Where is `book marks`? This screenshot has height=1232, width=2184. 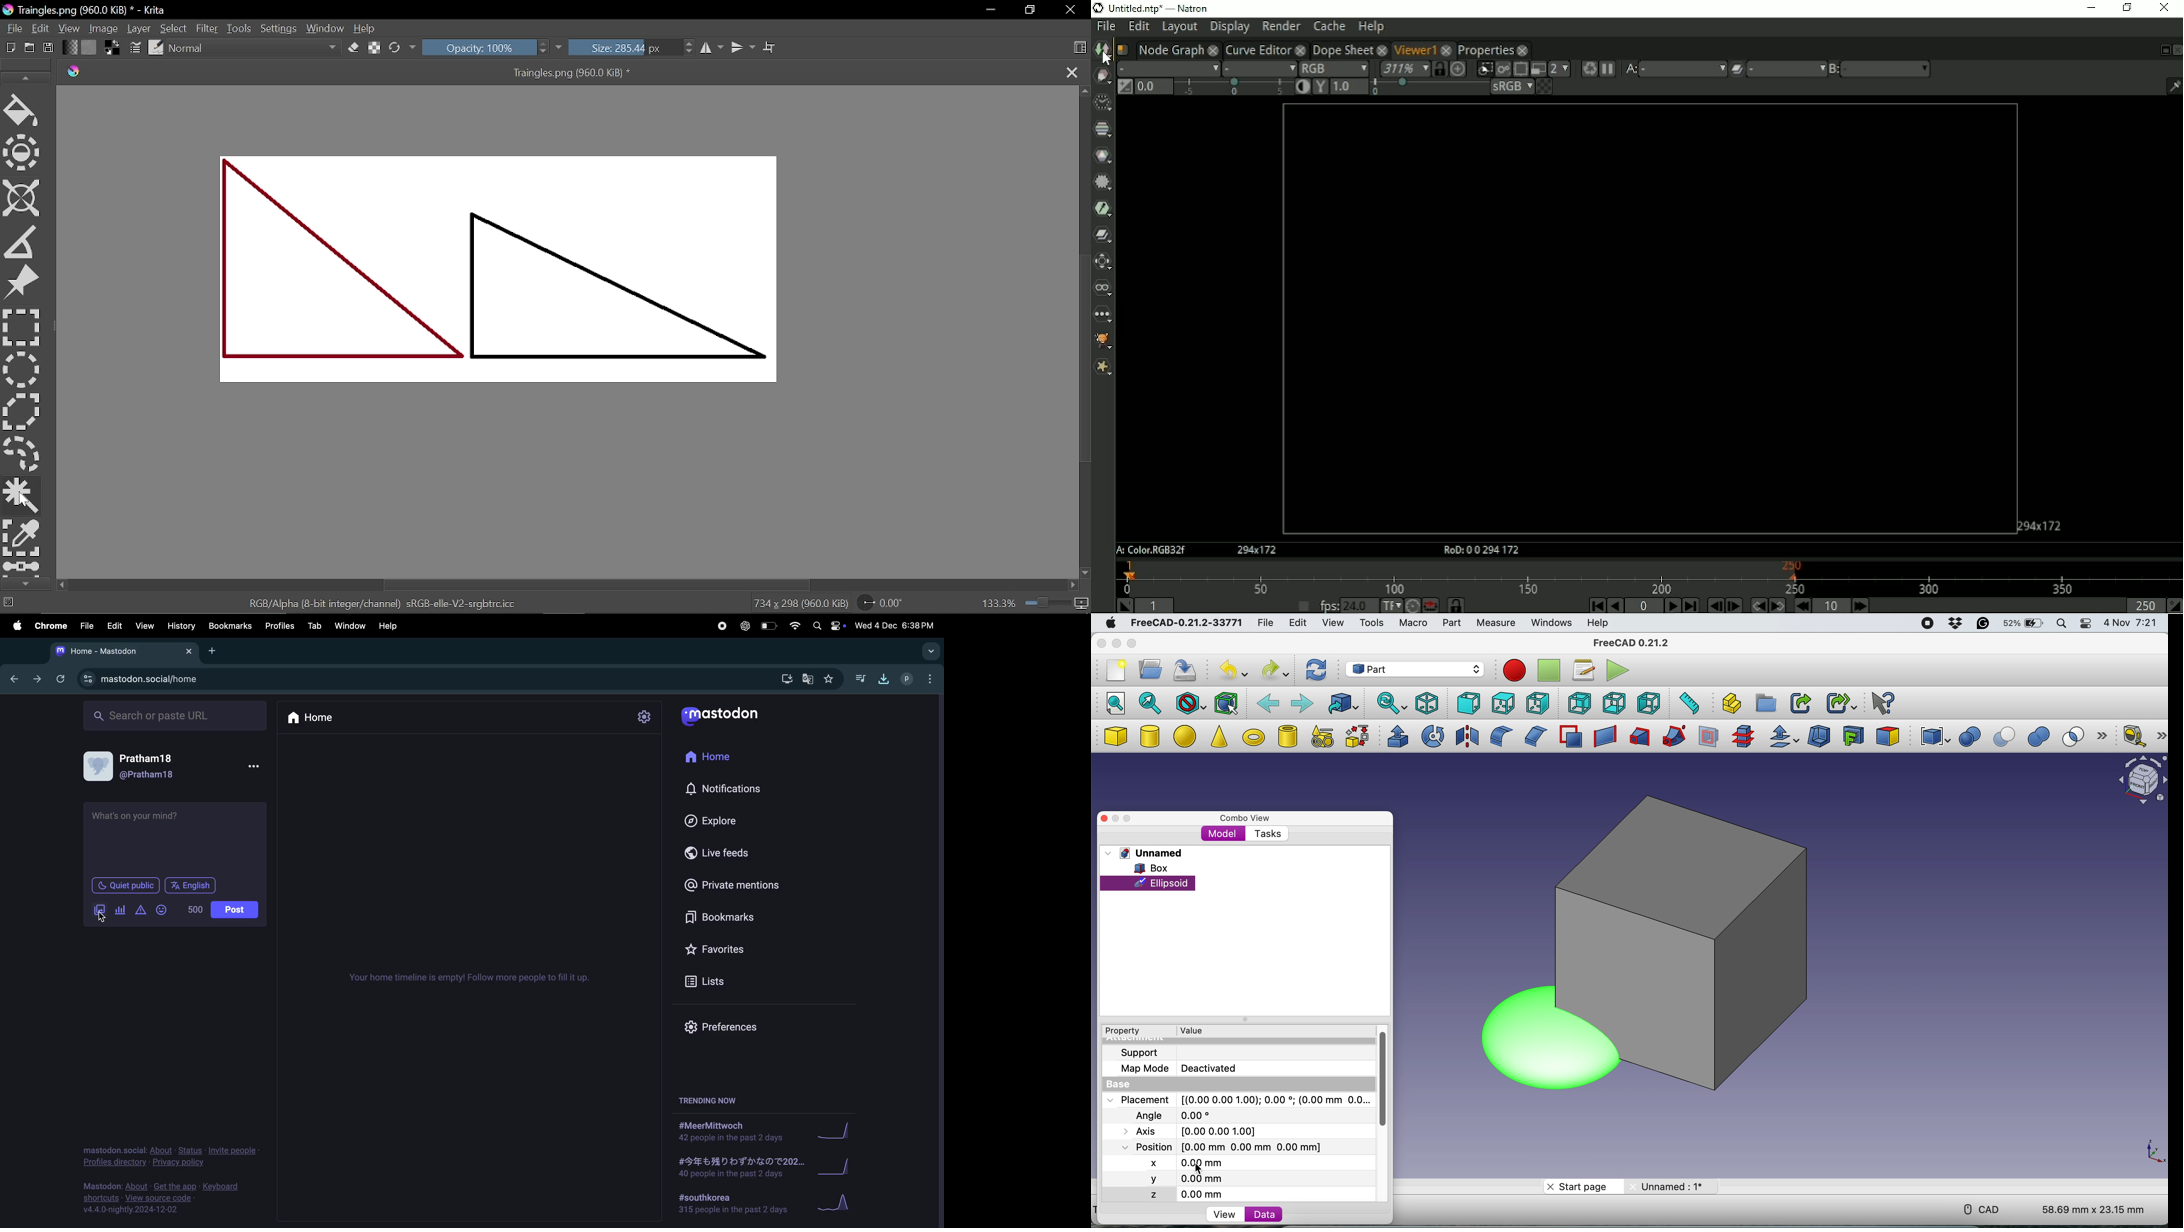 book marks is located at coordinates (229, 626).